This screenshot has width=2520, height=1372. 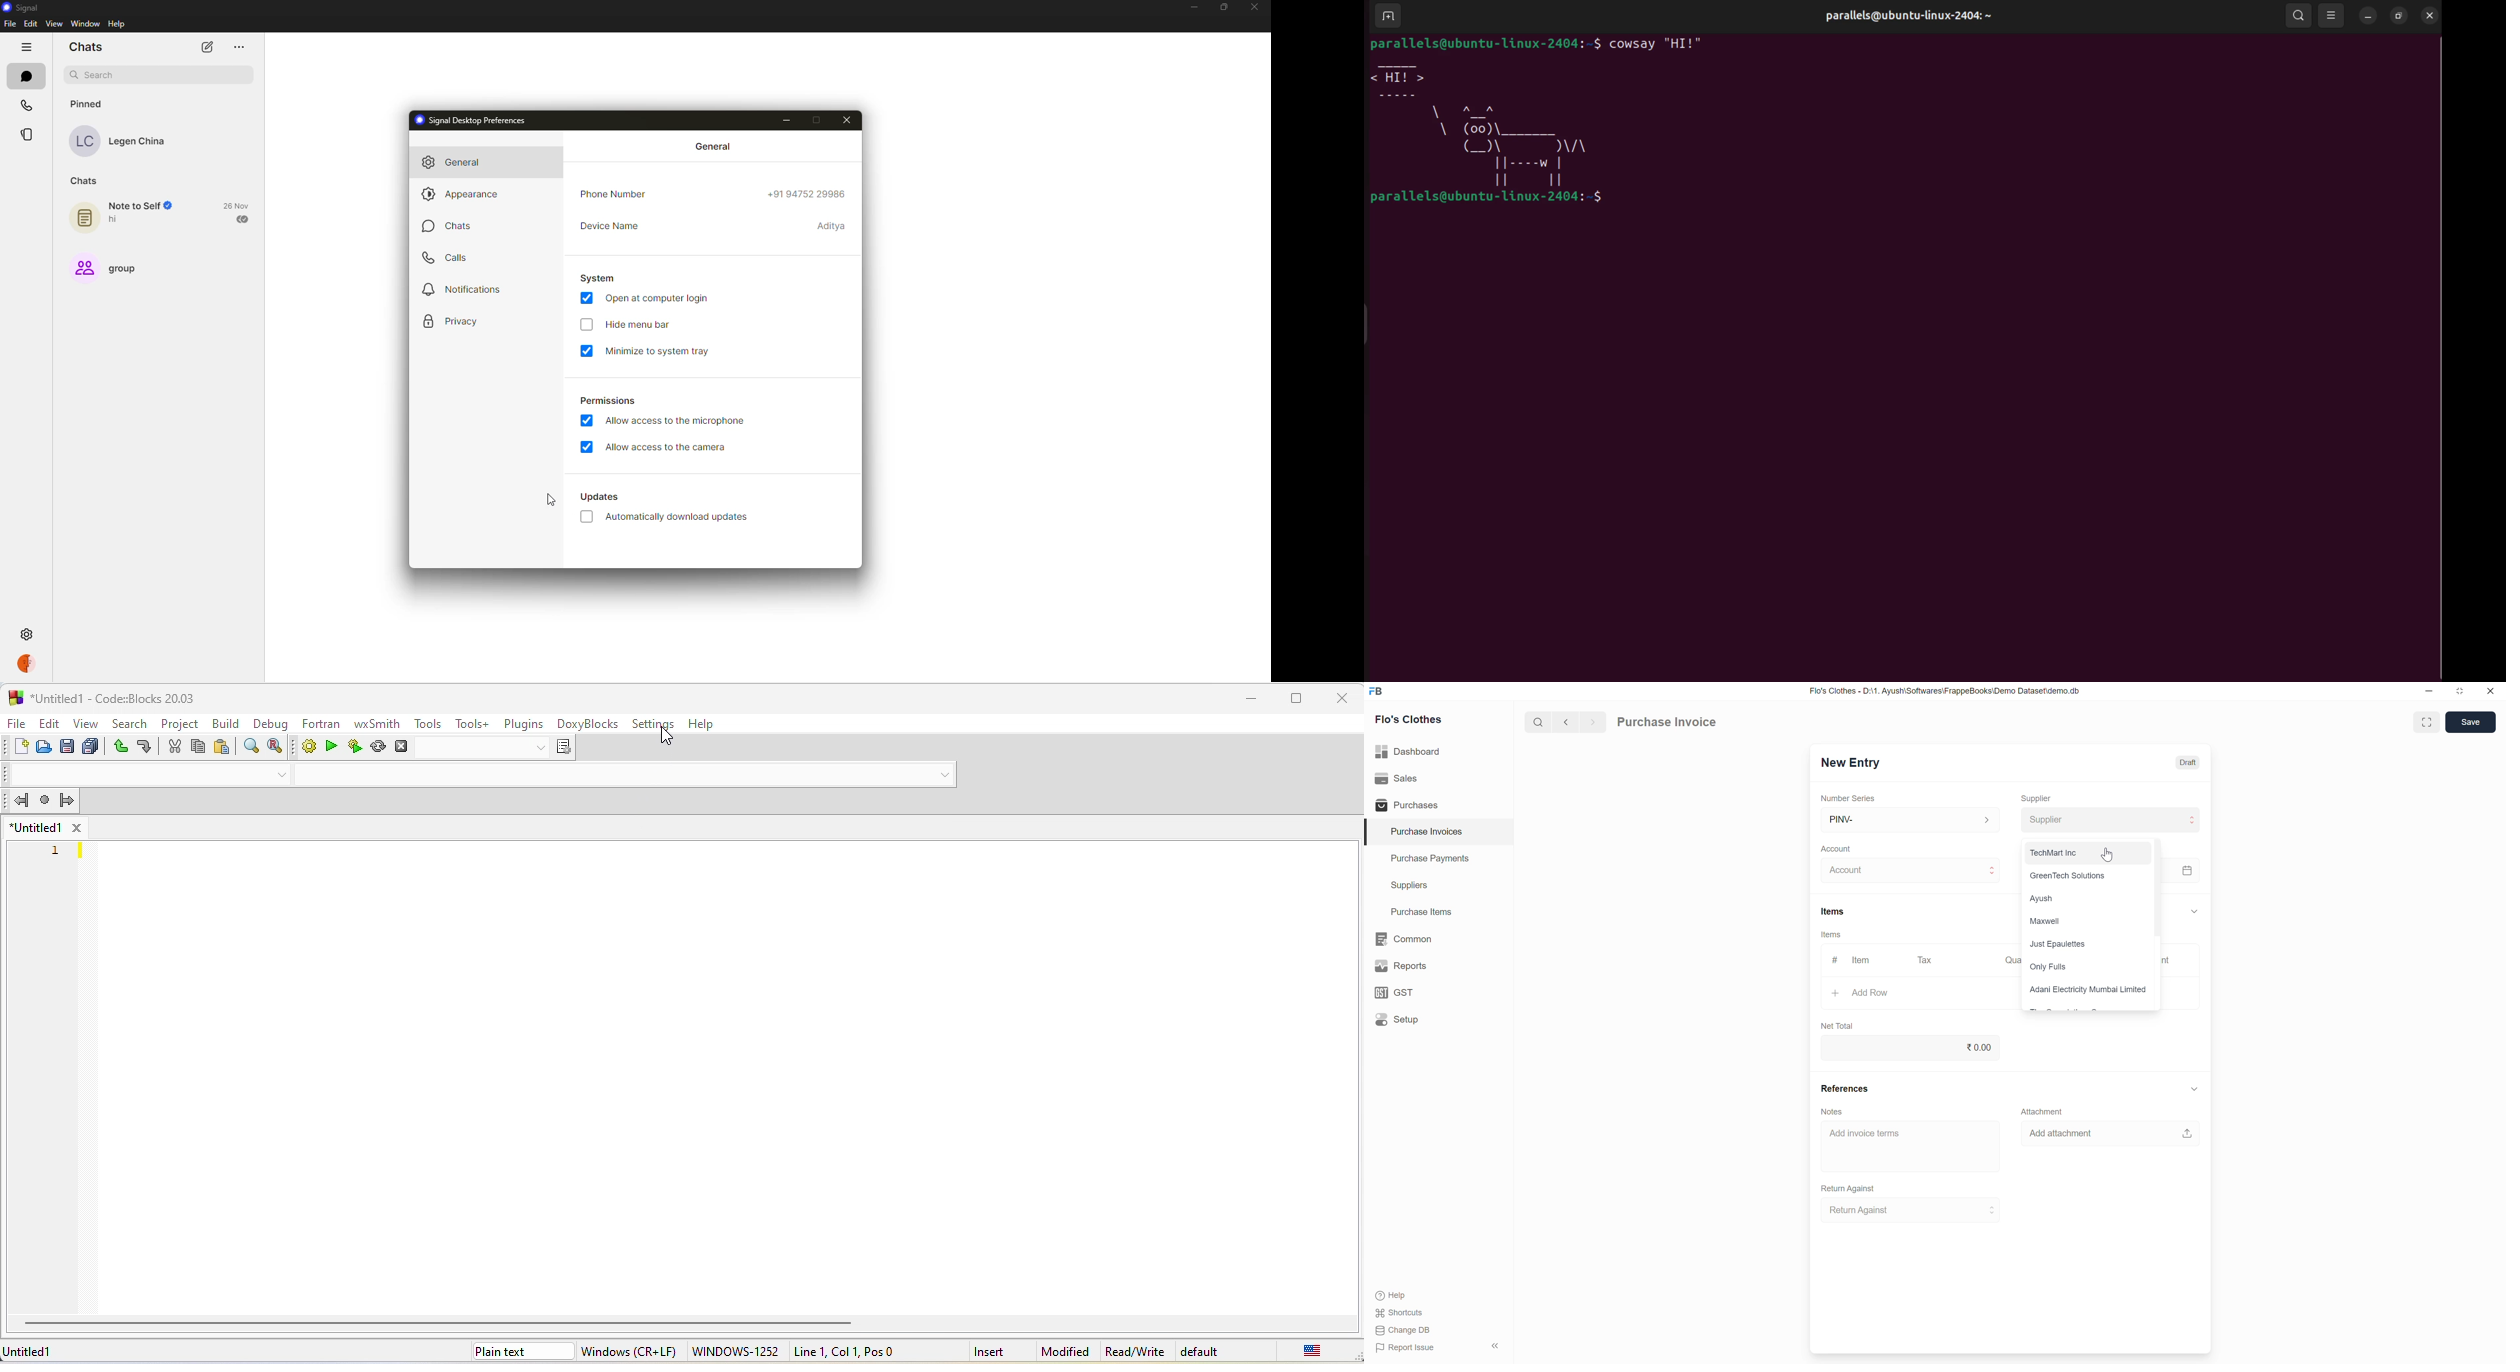 I want to click on disabled, so click(x=588, y=517).